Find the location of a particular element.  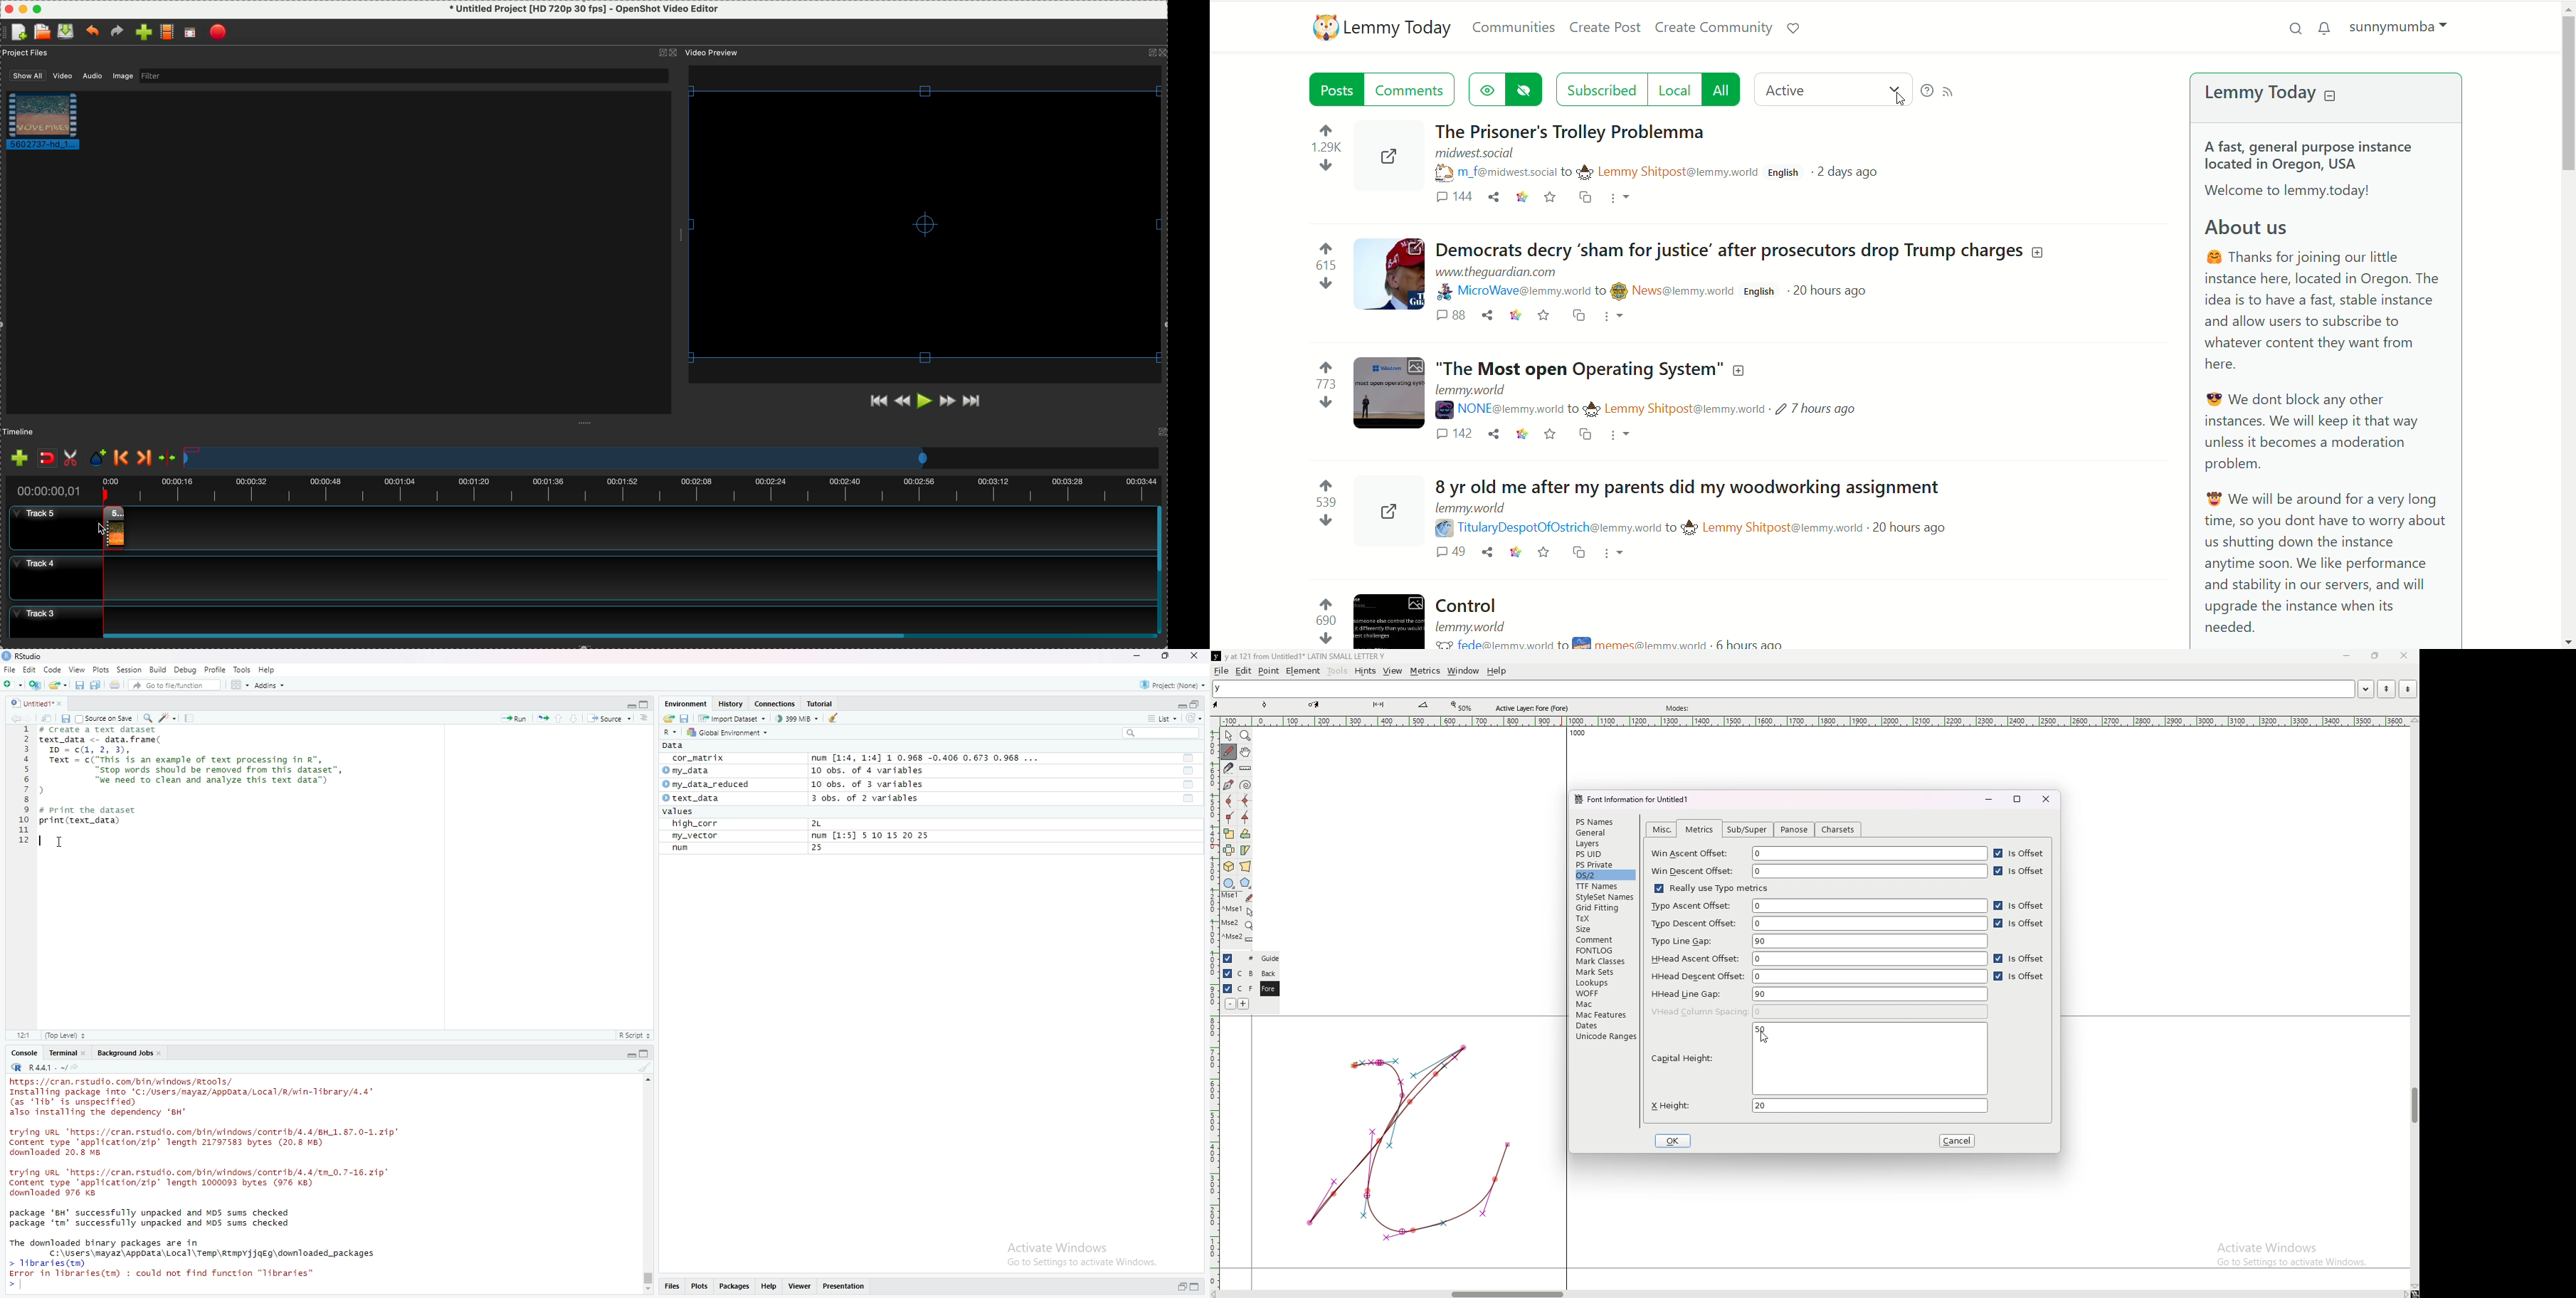

save in current document is located at coordinates (66, 718).